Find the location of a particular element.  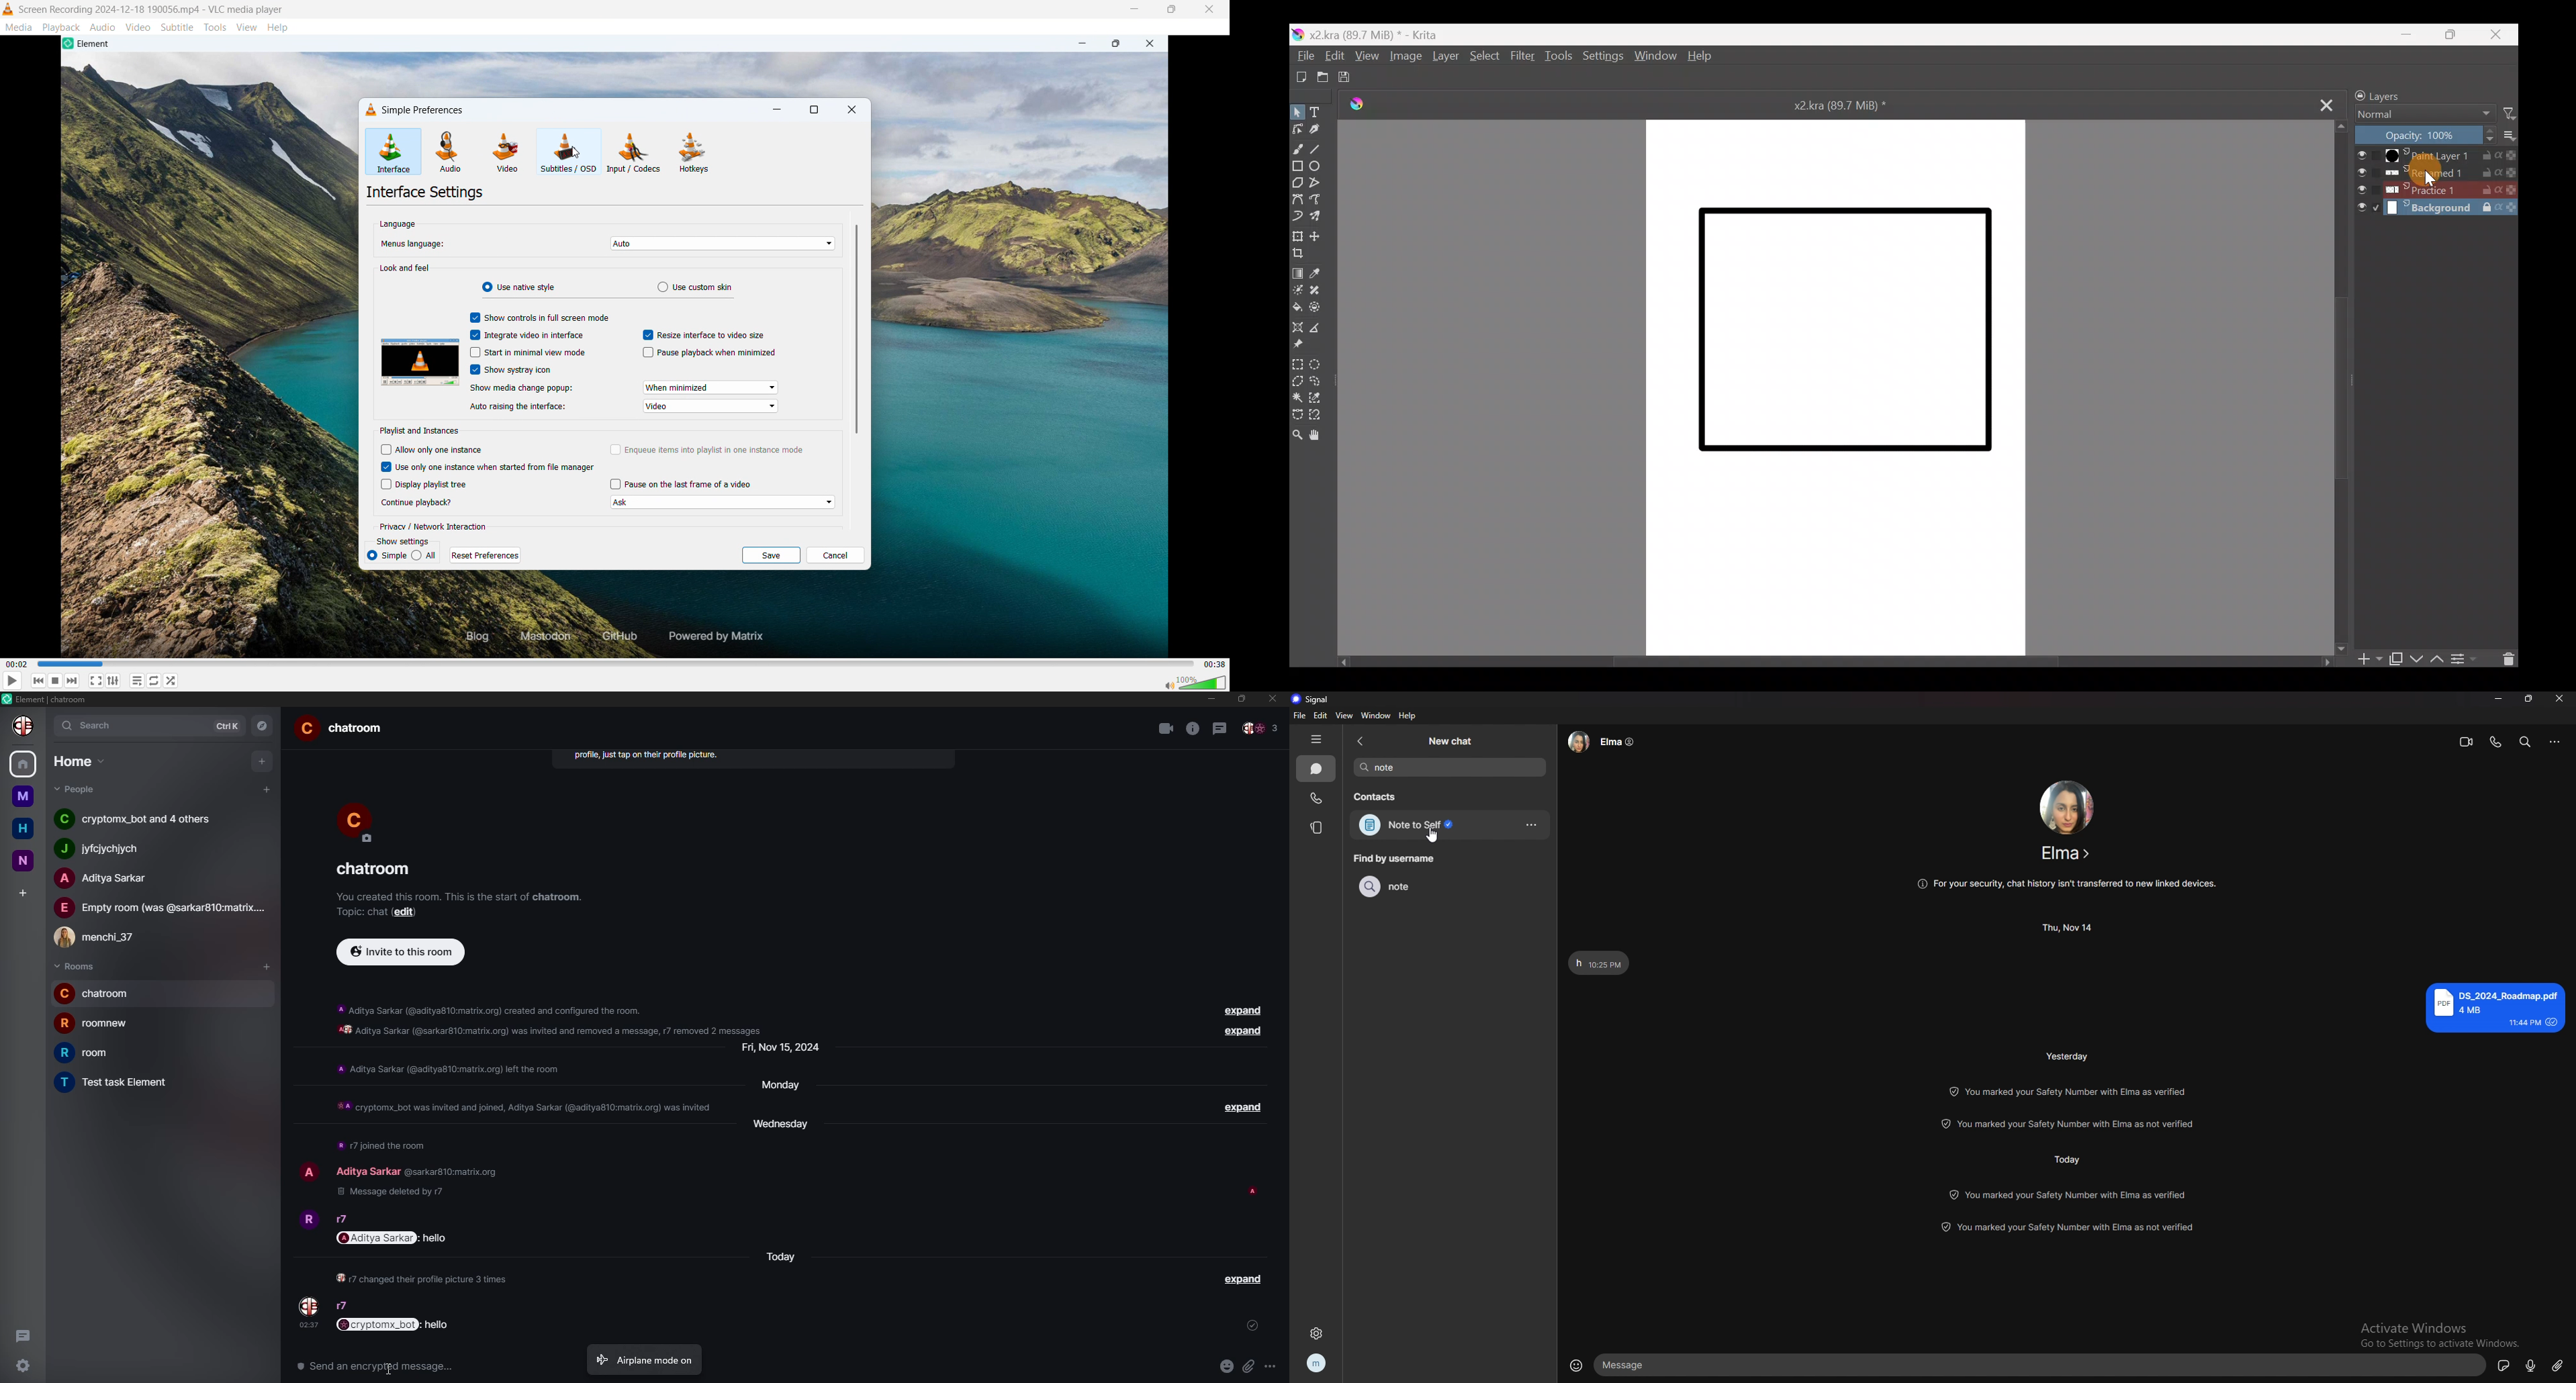

Rectangular selection tool is located at coordinates (1298, 364).